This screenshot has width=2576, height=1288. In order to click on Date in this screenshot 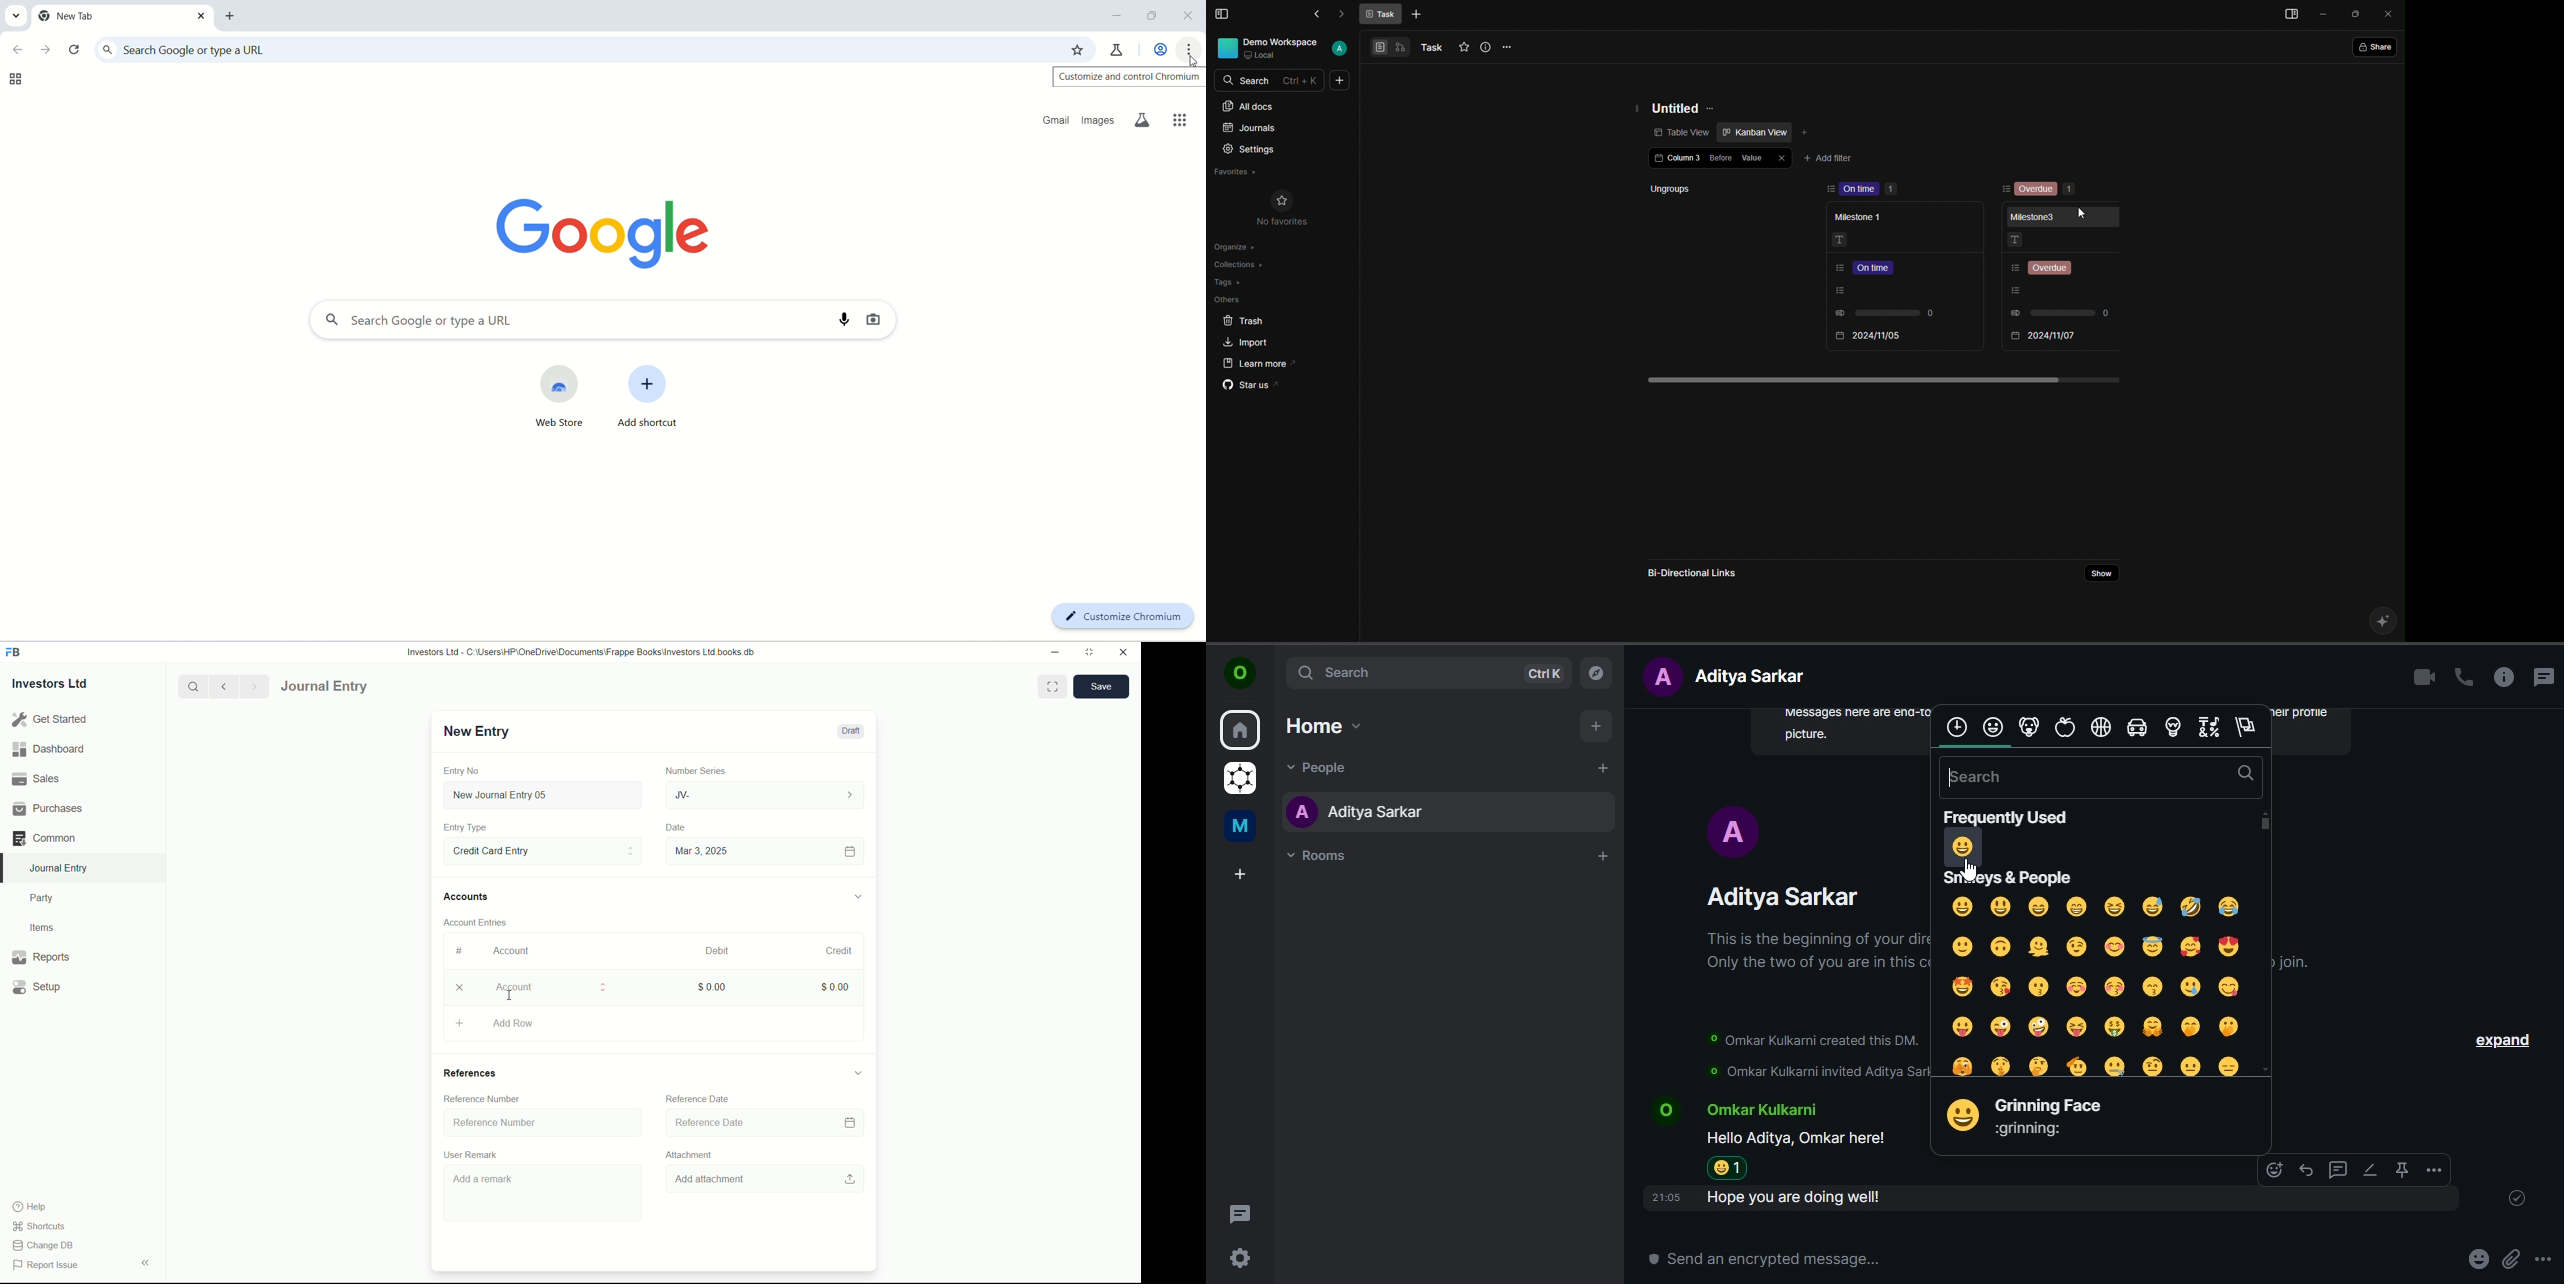, I will do `click(677, 827)`.